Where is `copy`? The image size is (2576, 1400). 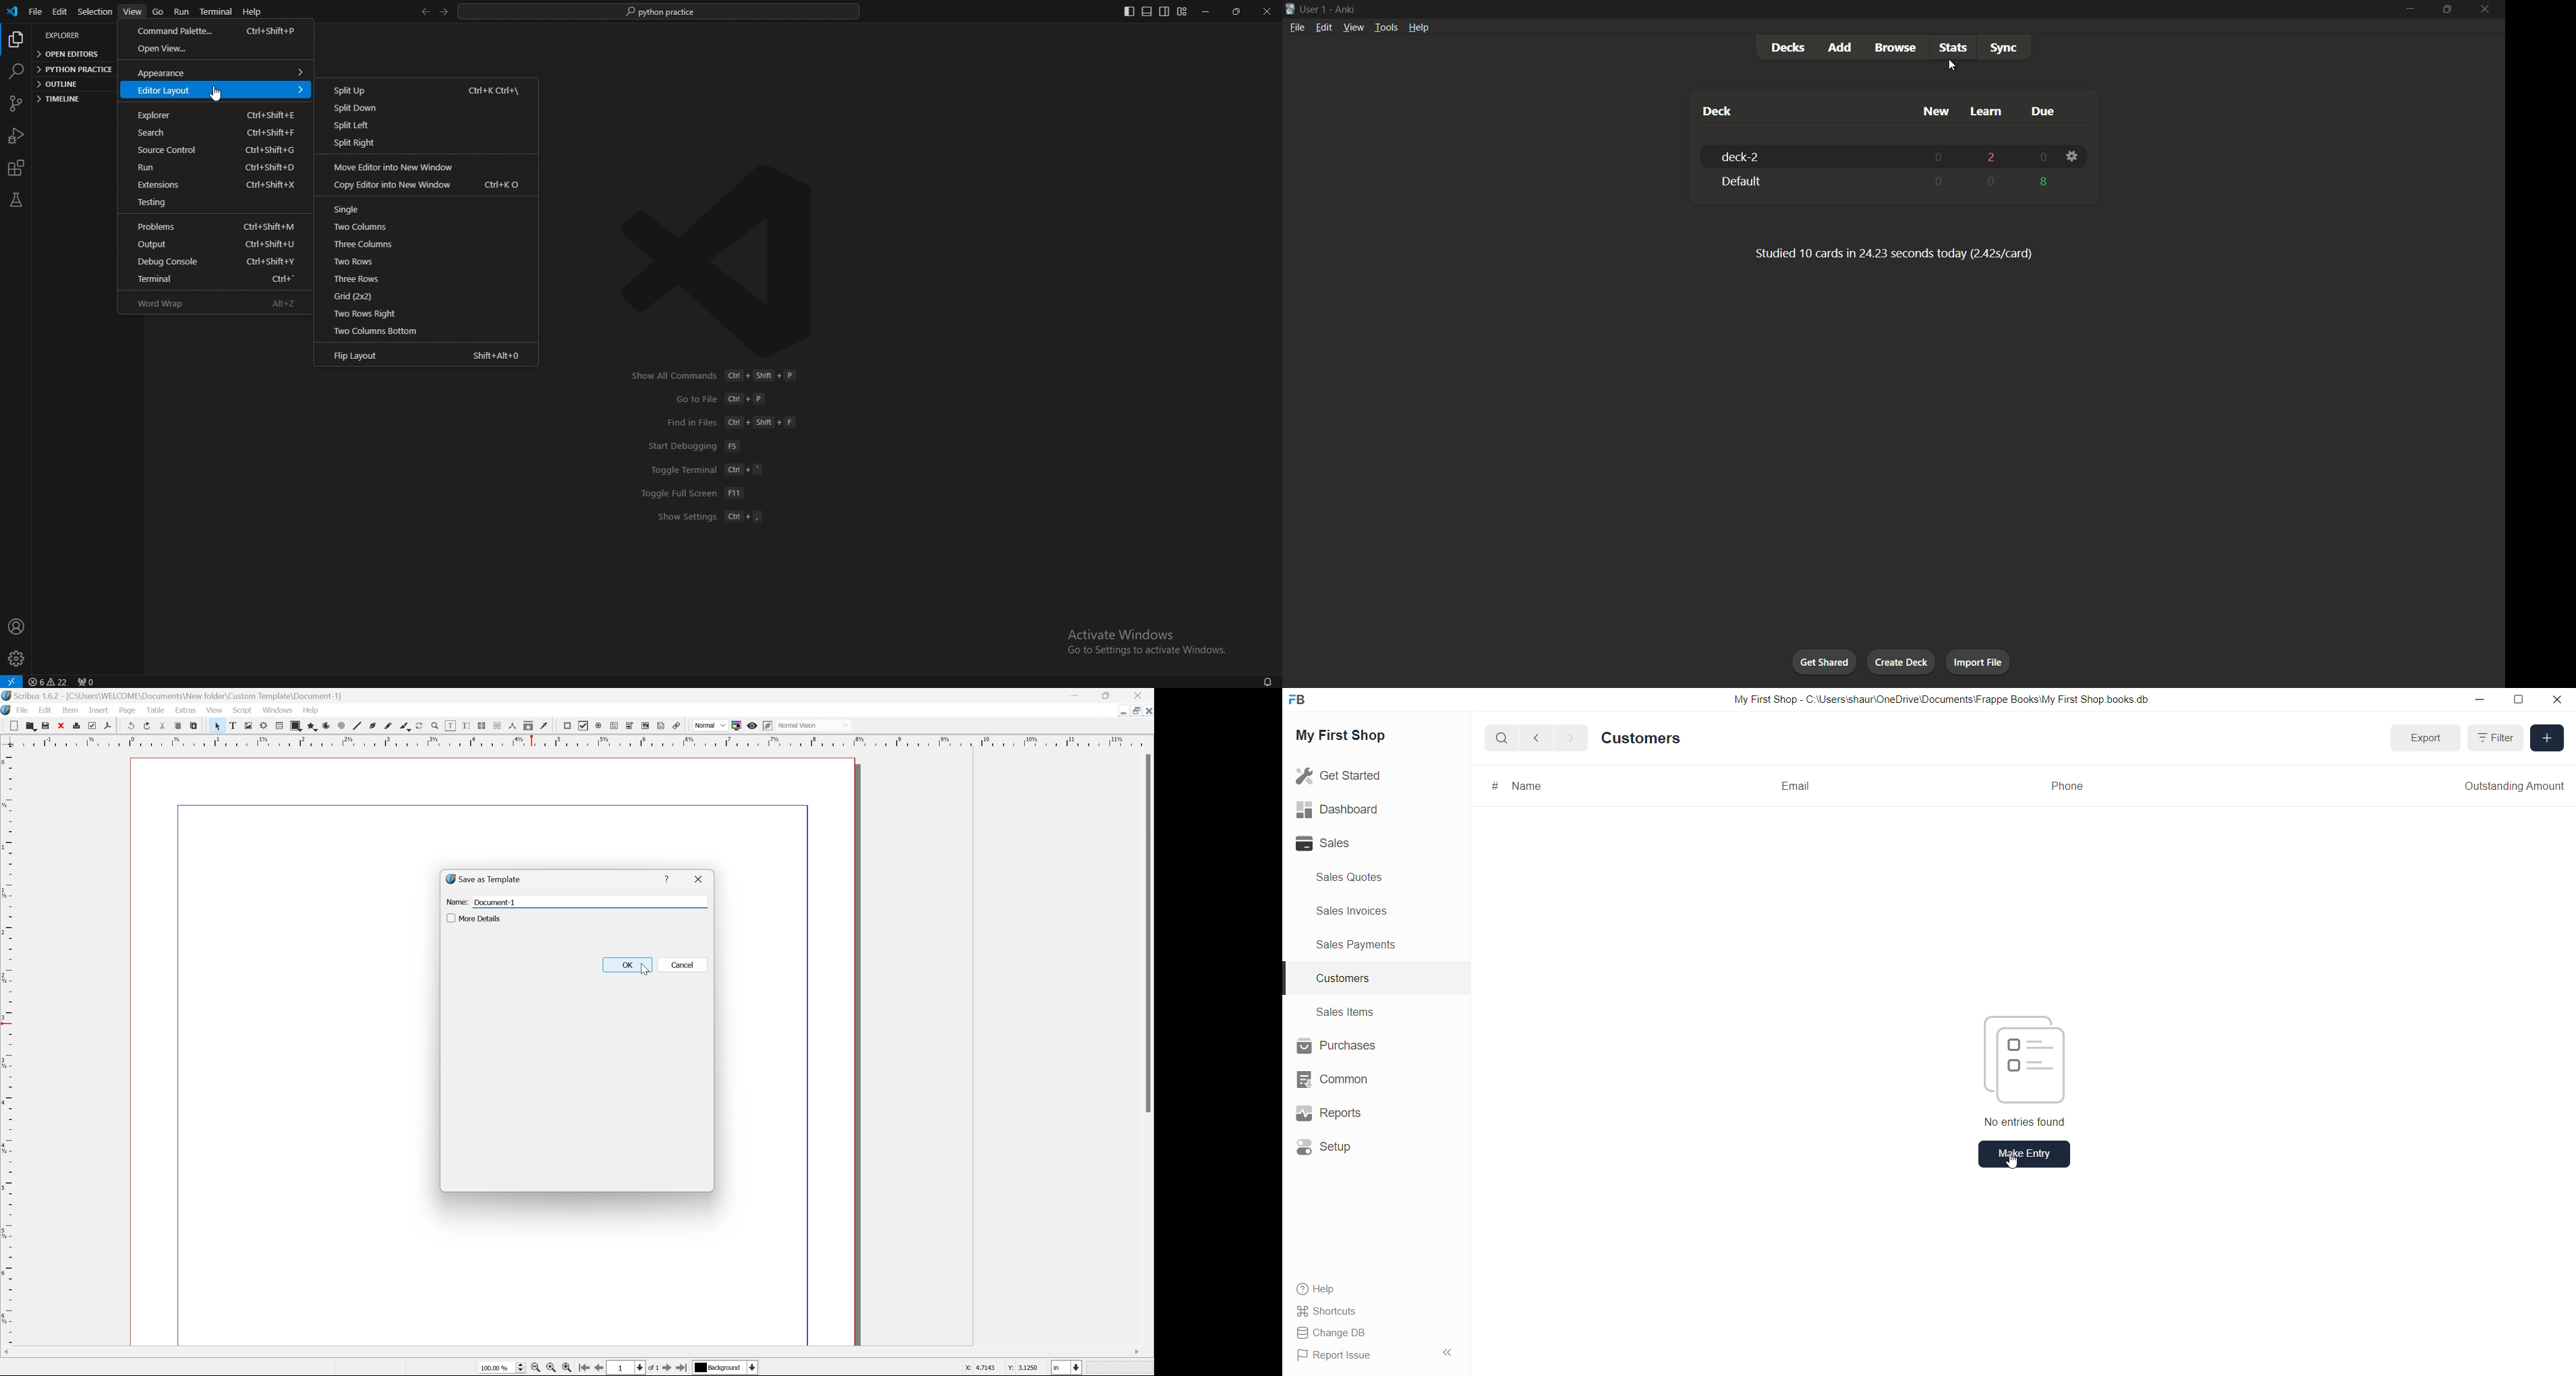
copy is located at coordinates (178, 726).